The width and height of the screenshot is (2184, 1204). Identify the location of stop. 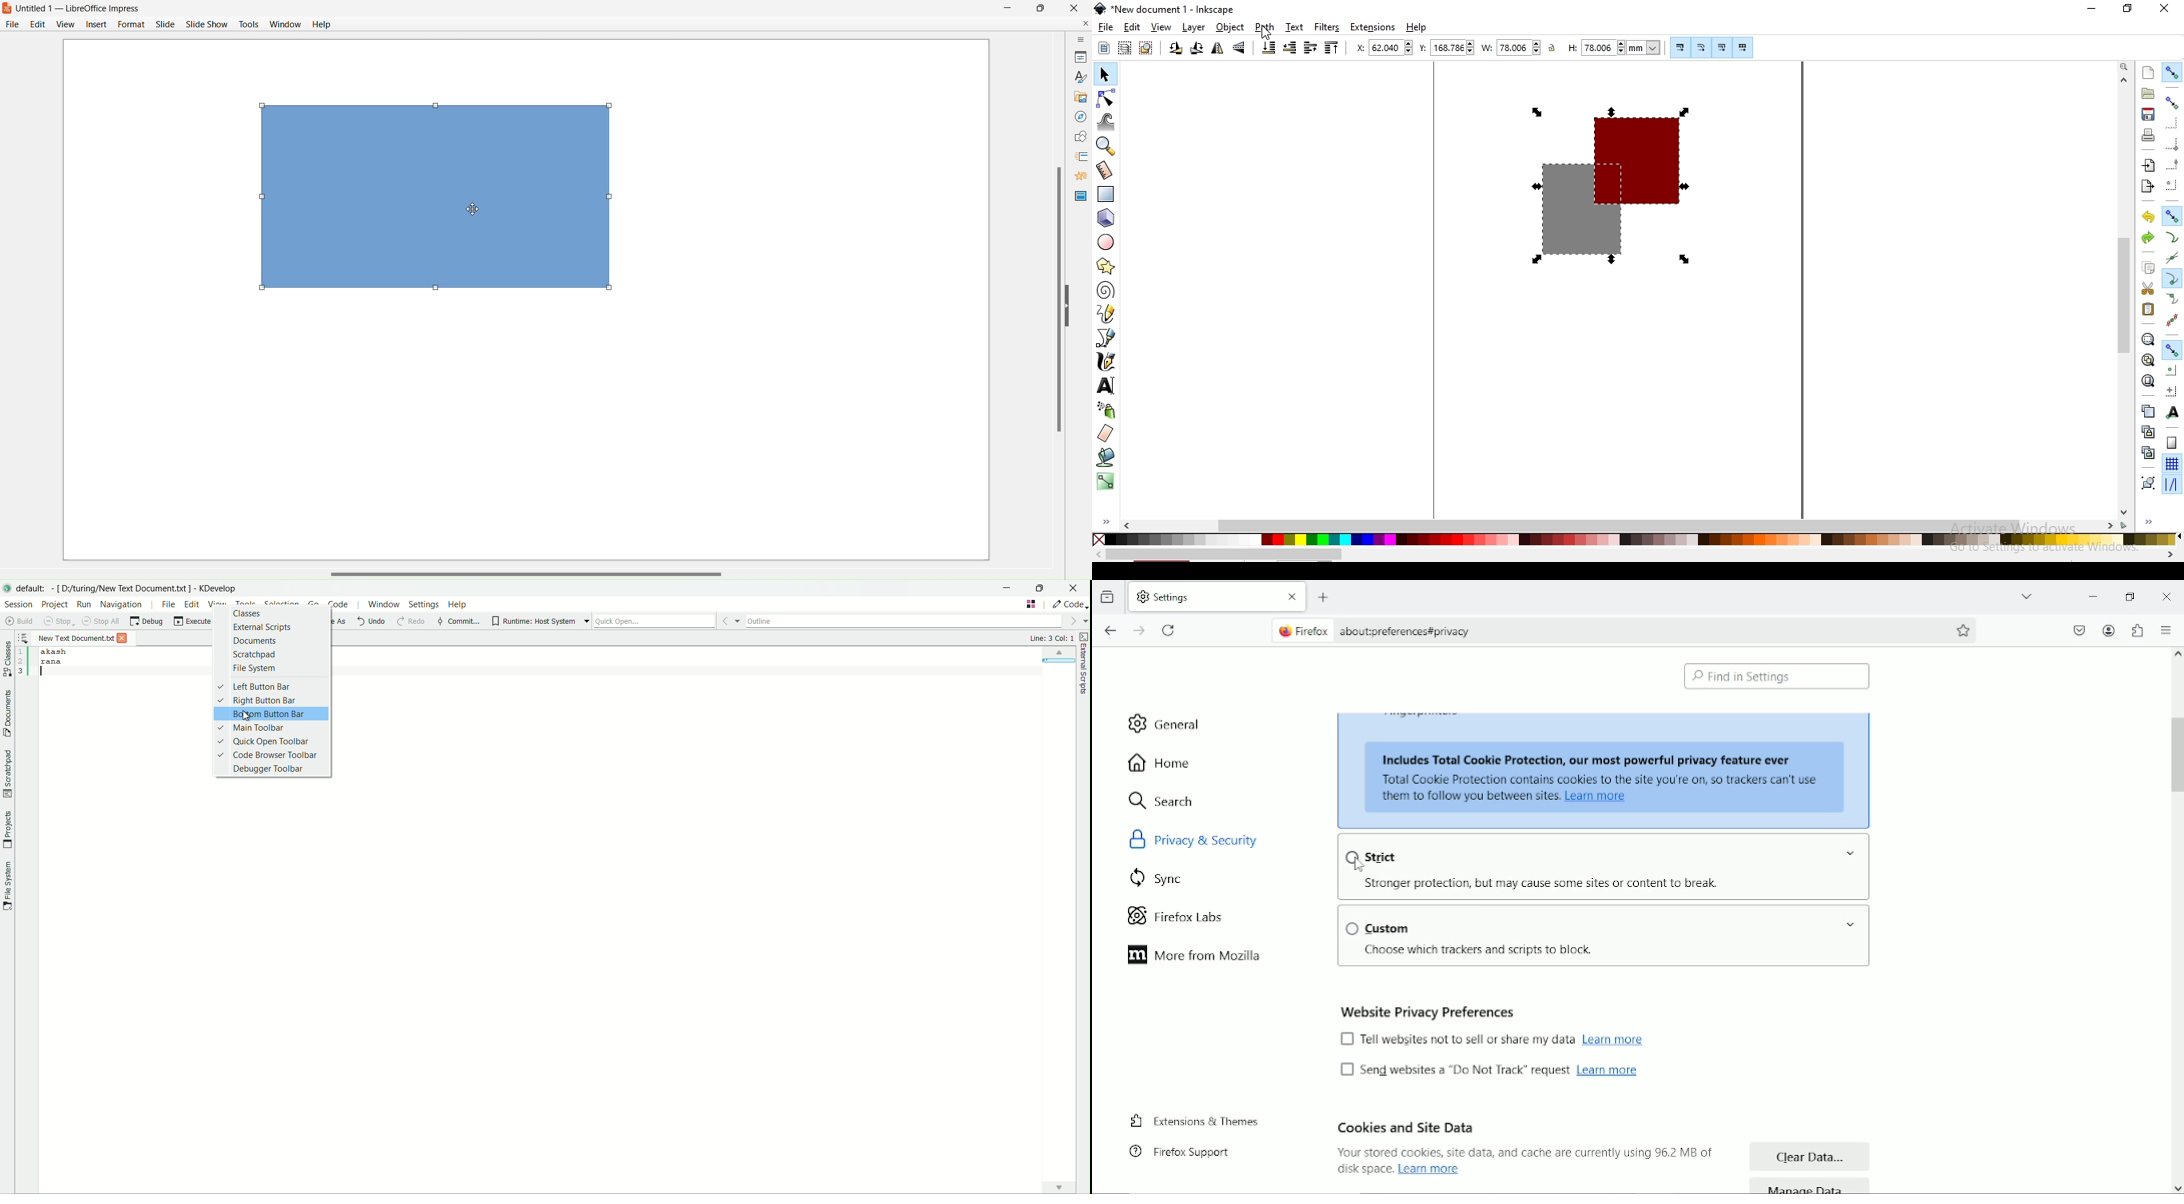
(60, 621).